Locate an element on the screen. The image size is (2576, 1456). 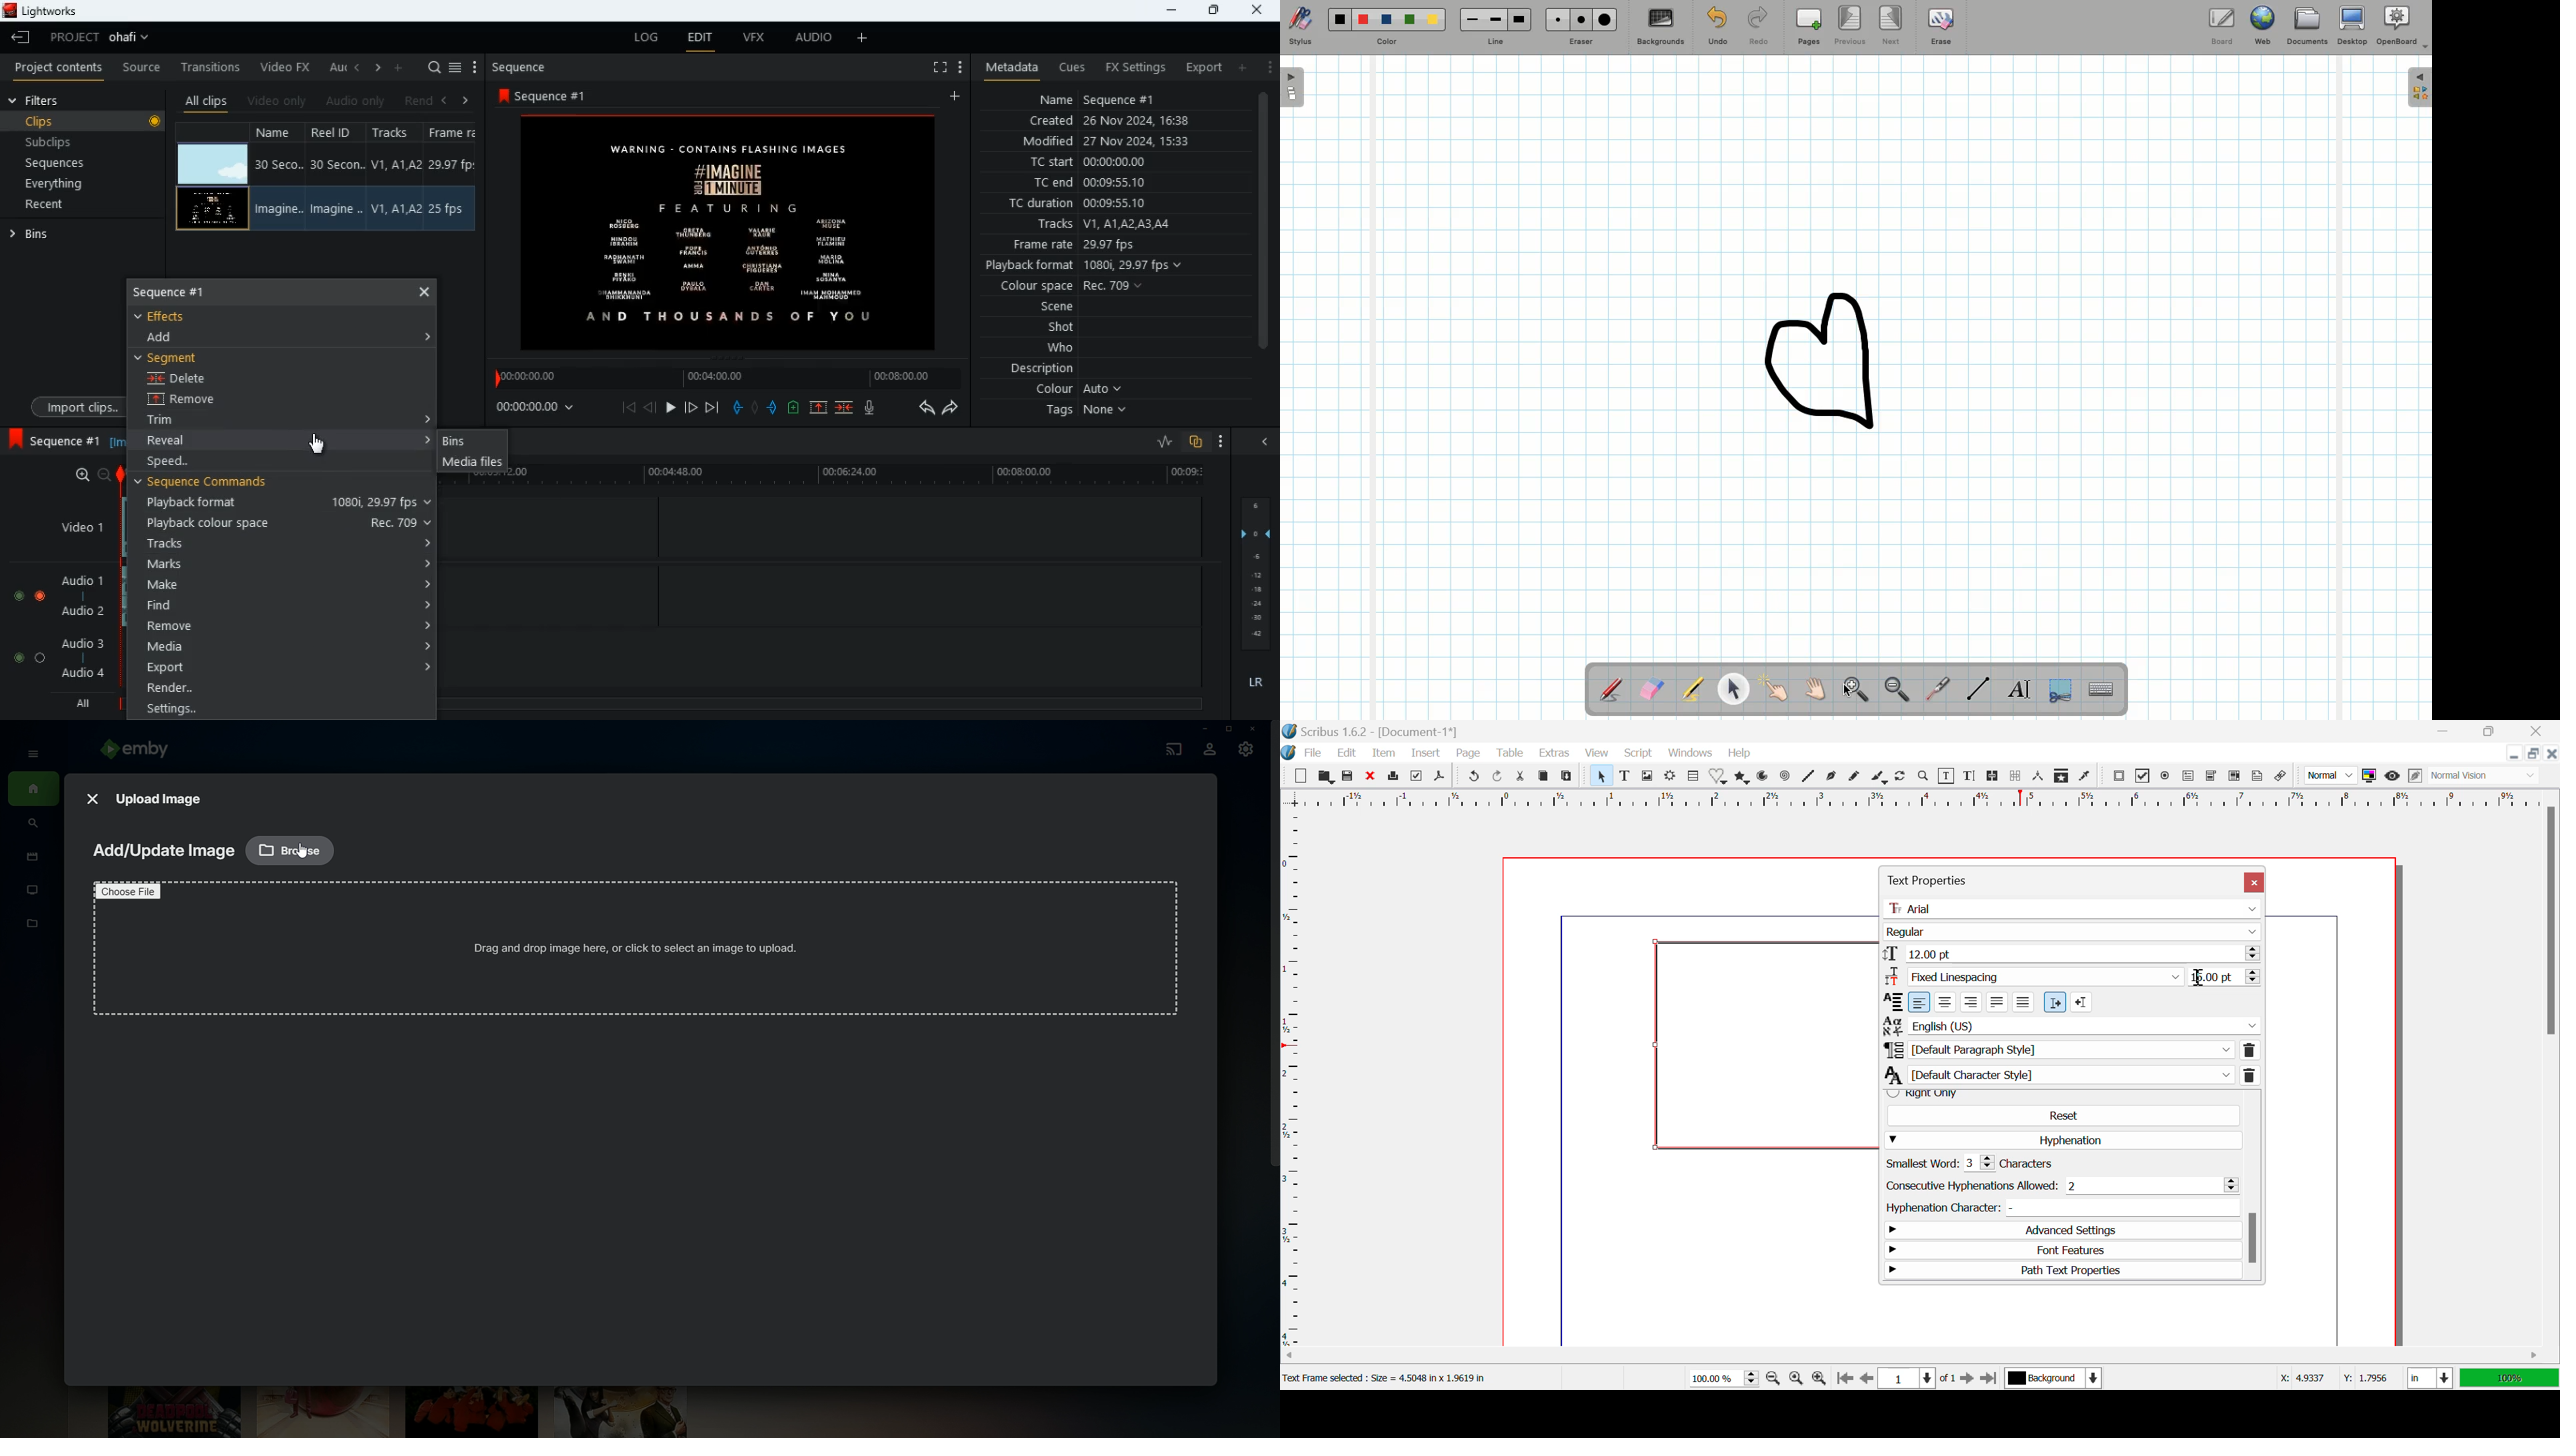
Toggle Color Display is located at coordinates (2371, 777).